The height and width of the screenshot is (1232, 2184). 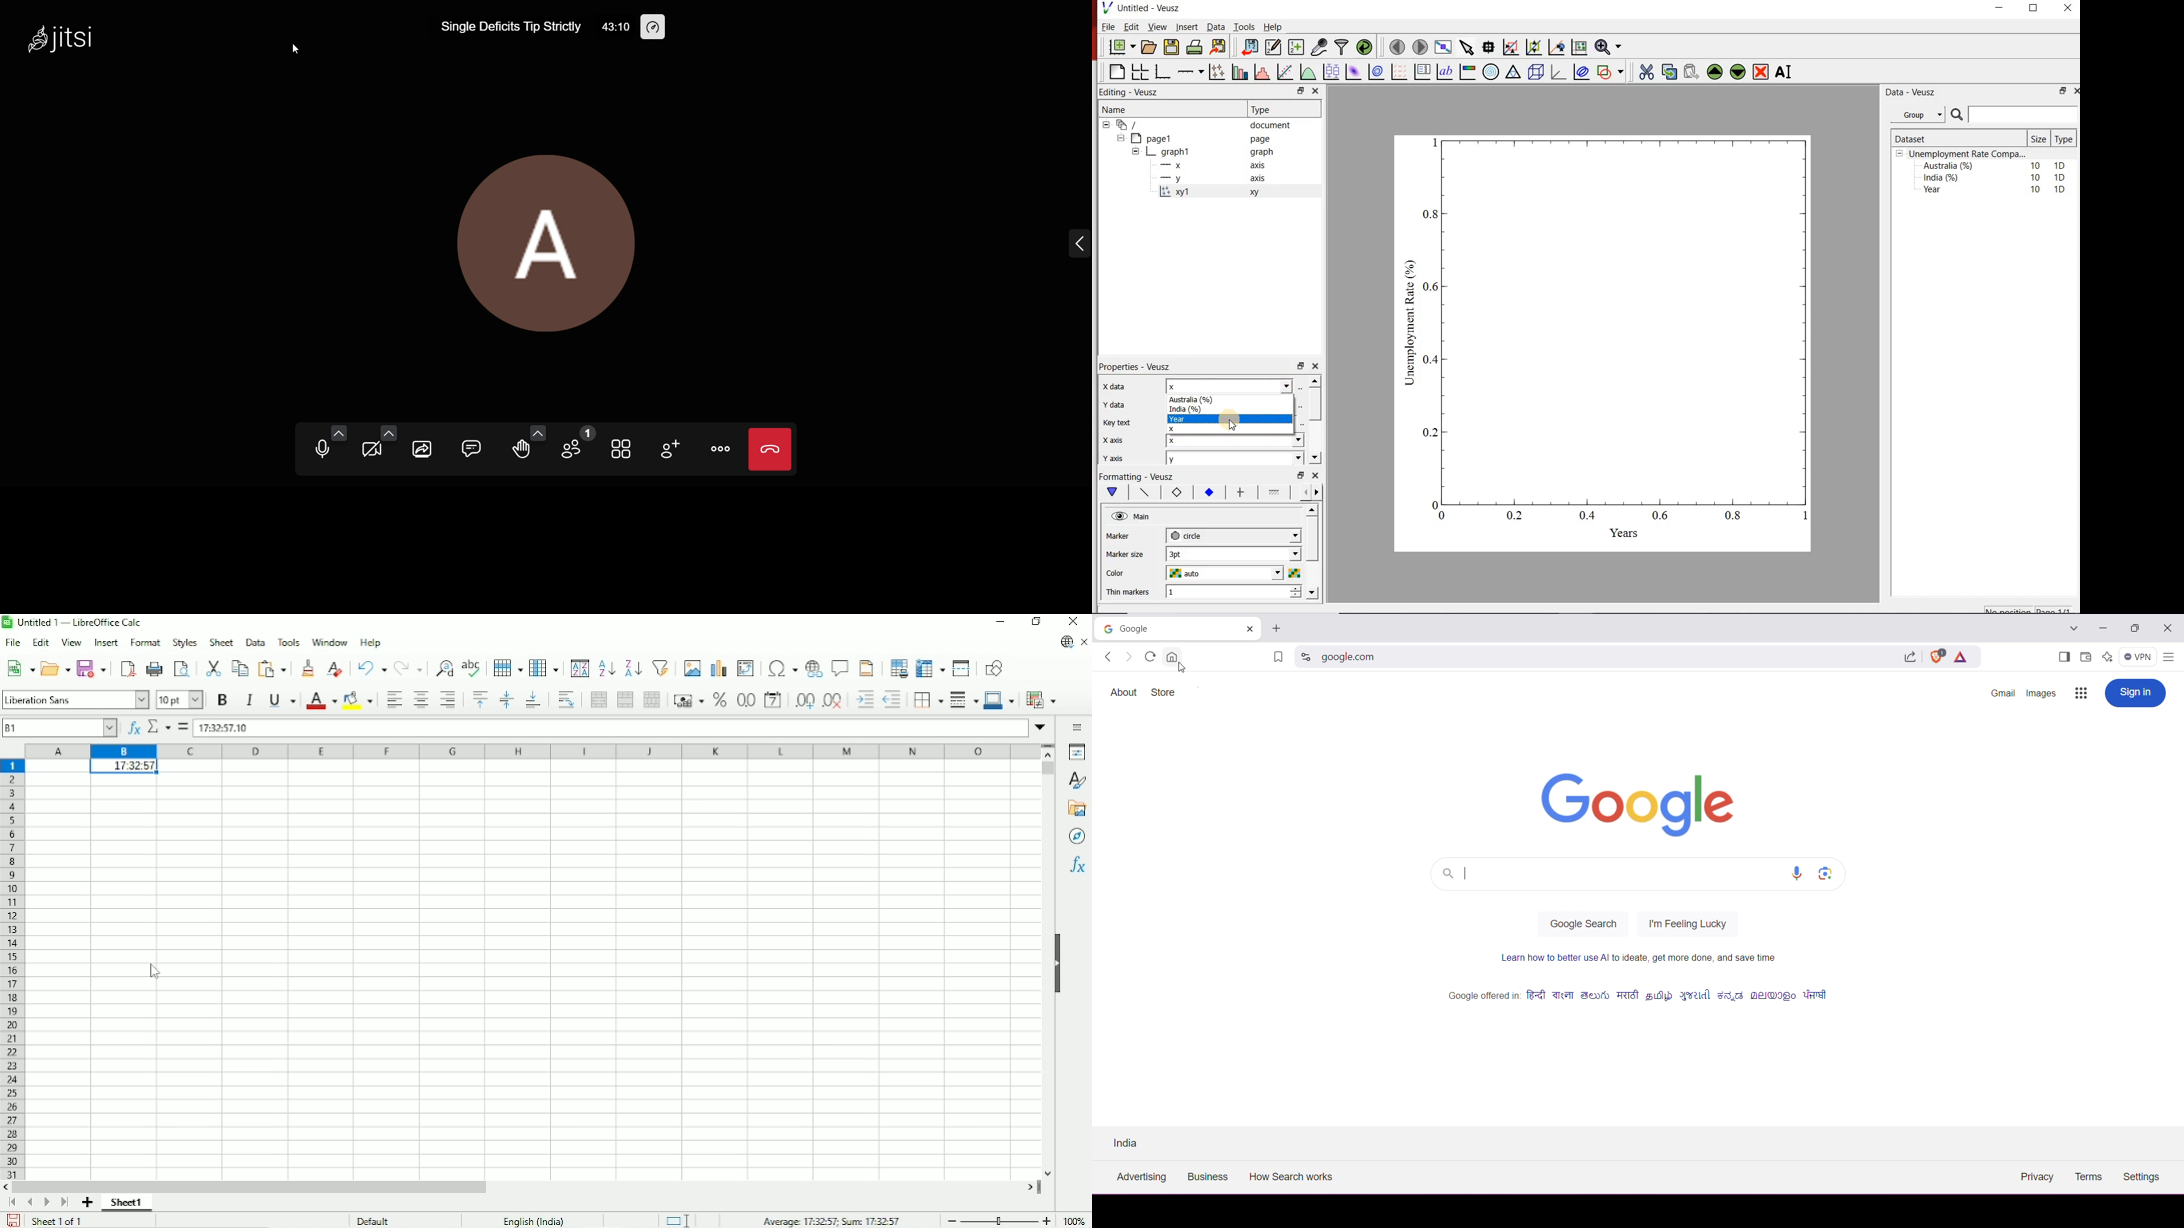 What do you see at coordinates (1059, 962) in the screenshot?
I see `Show/hide` at bounding box center [1059, 962].